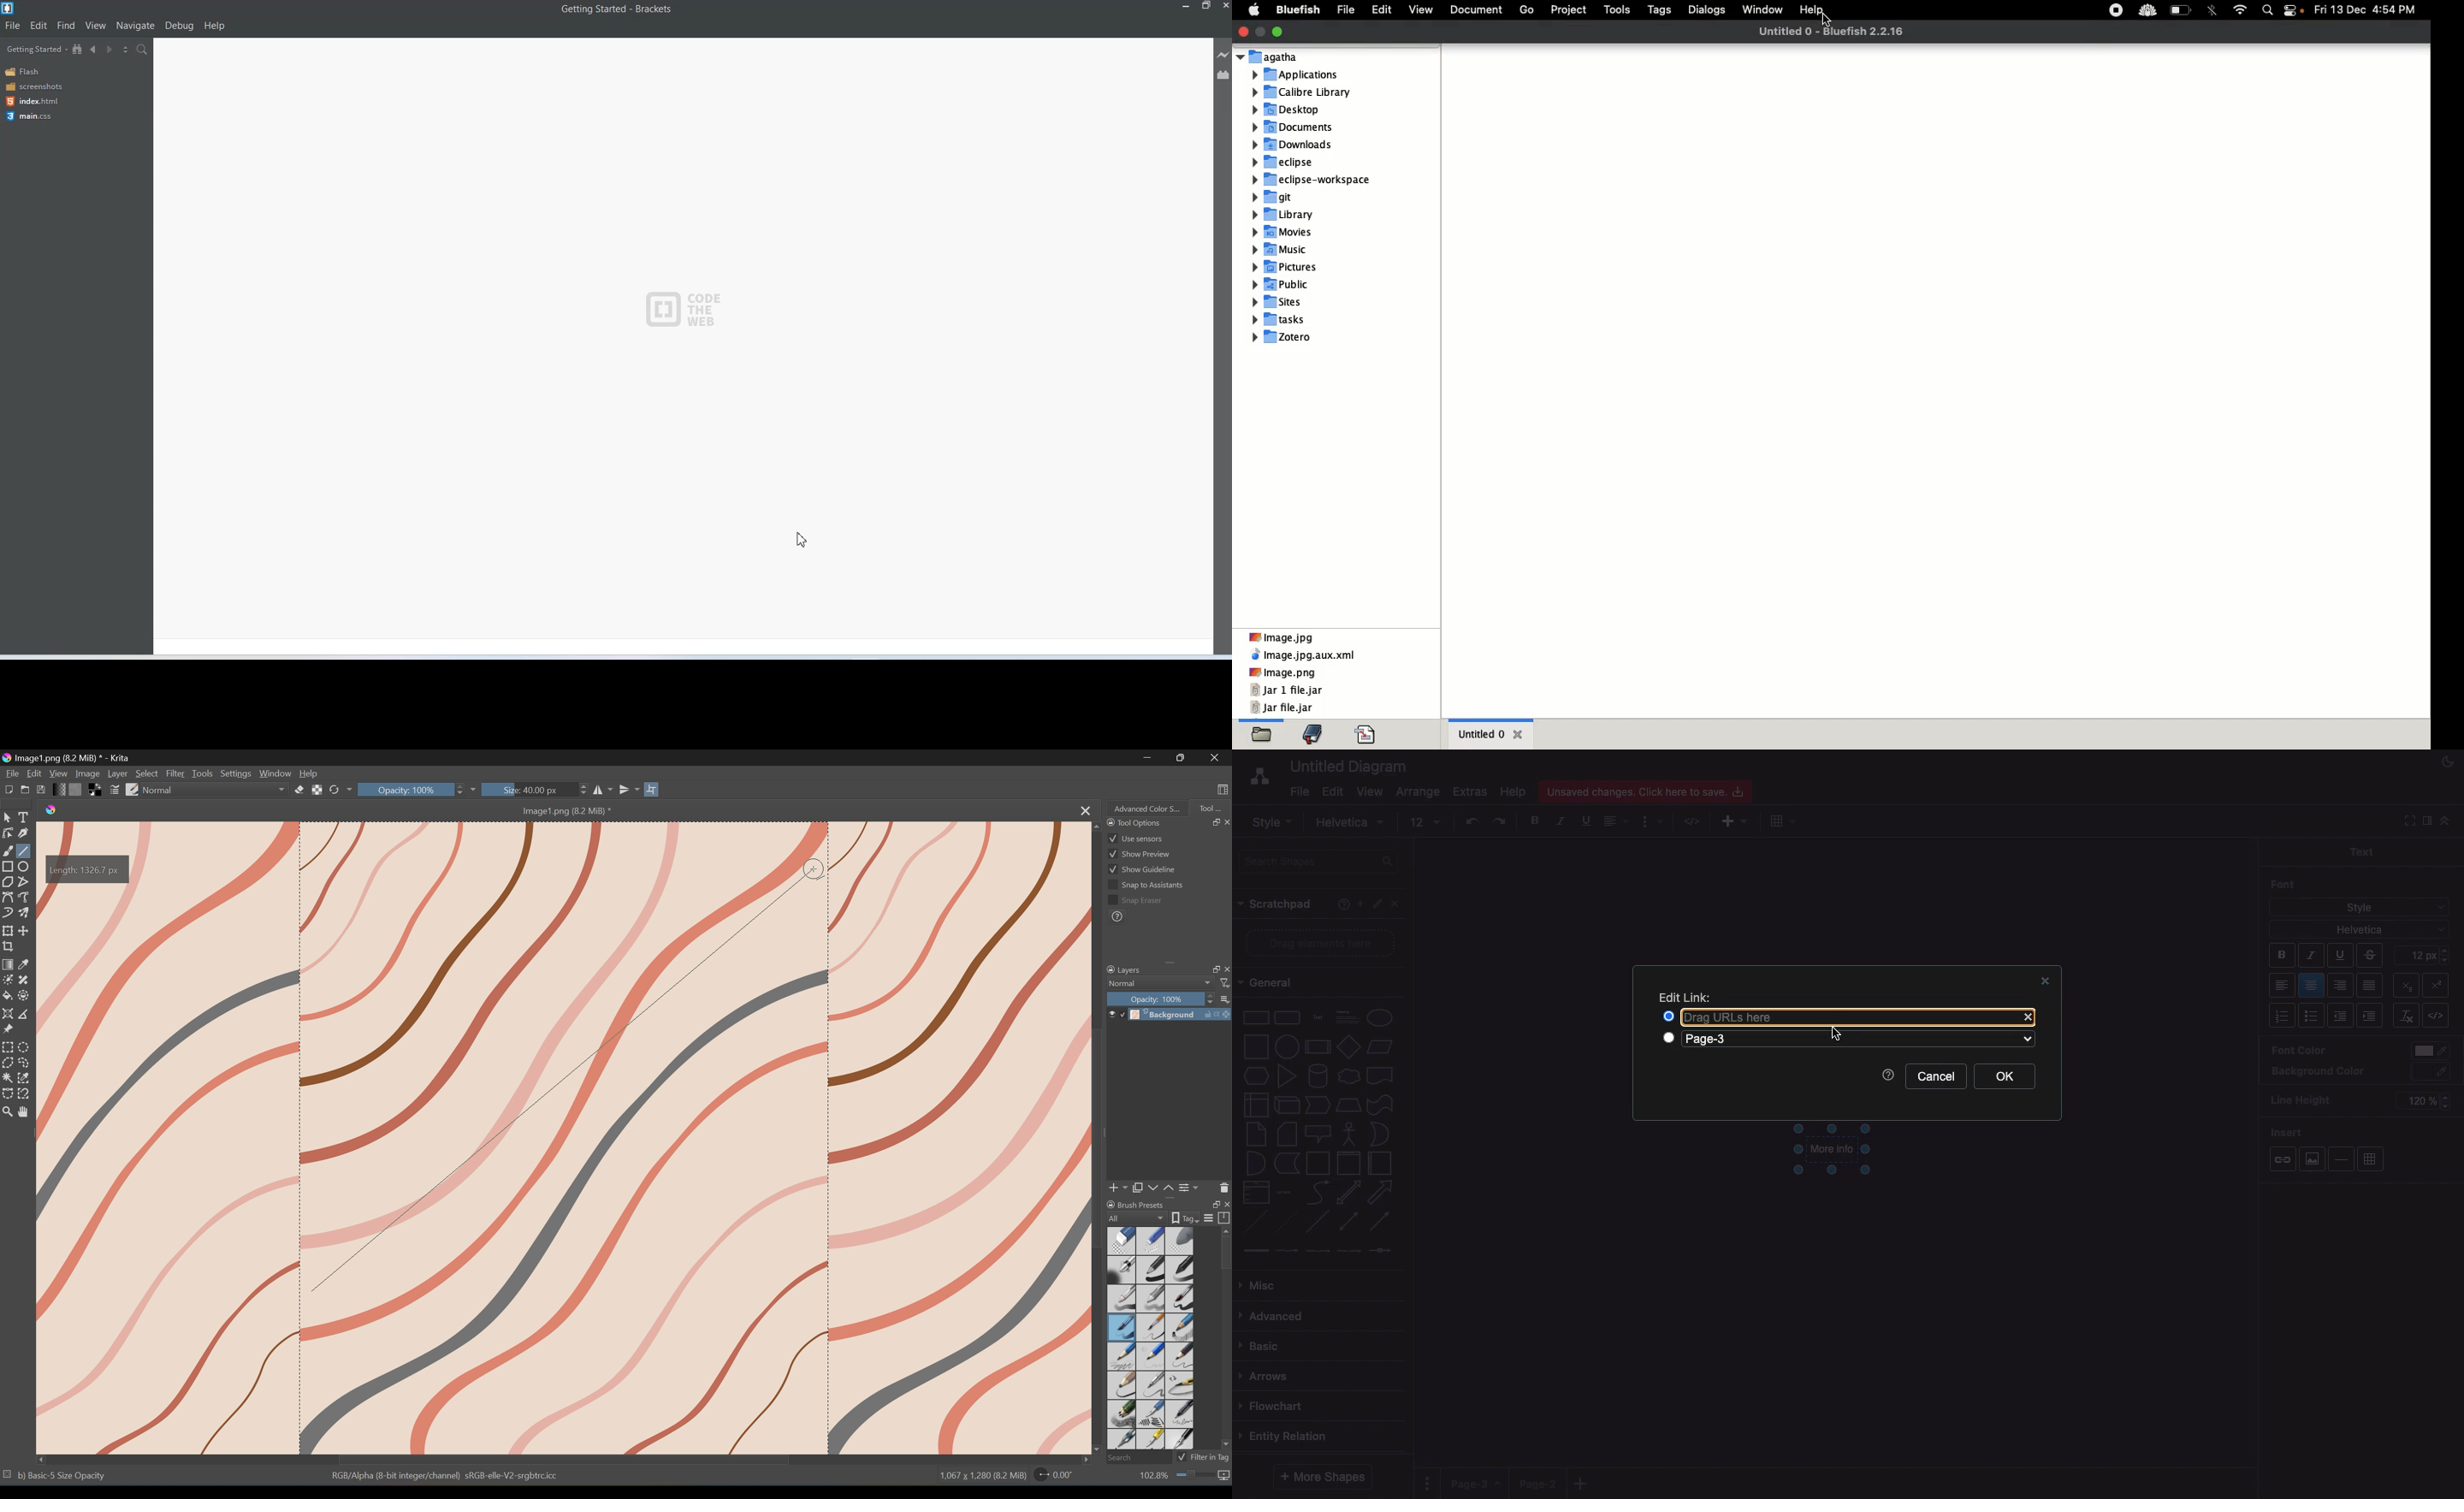  What do you see at coordinates (8, 833) in the screenshot?
I see `Edit shapes tool` at bounding box center [8, 833].